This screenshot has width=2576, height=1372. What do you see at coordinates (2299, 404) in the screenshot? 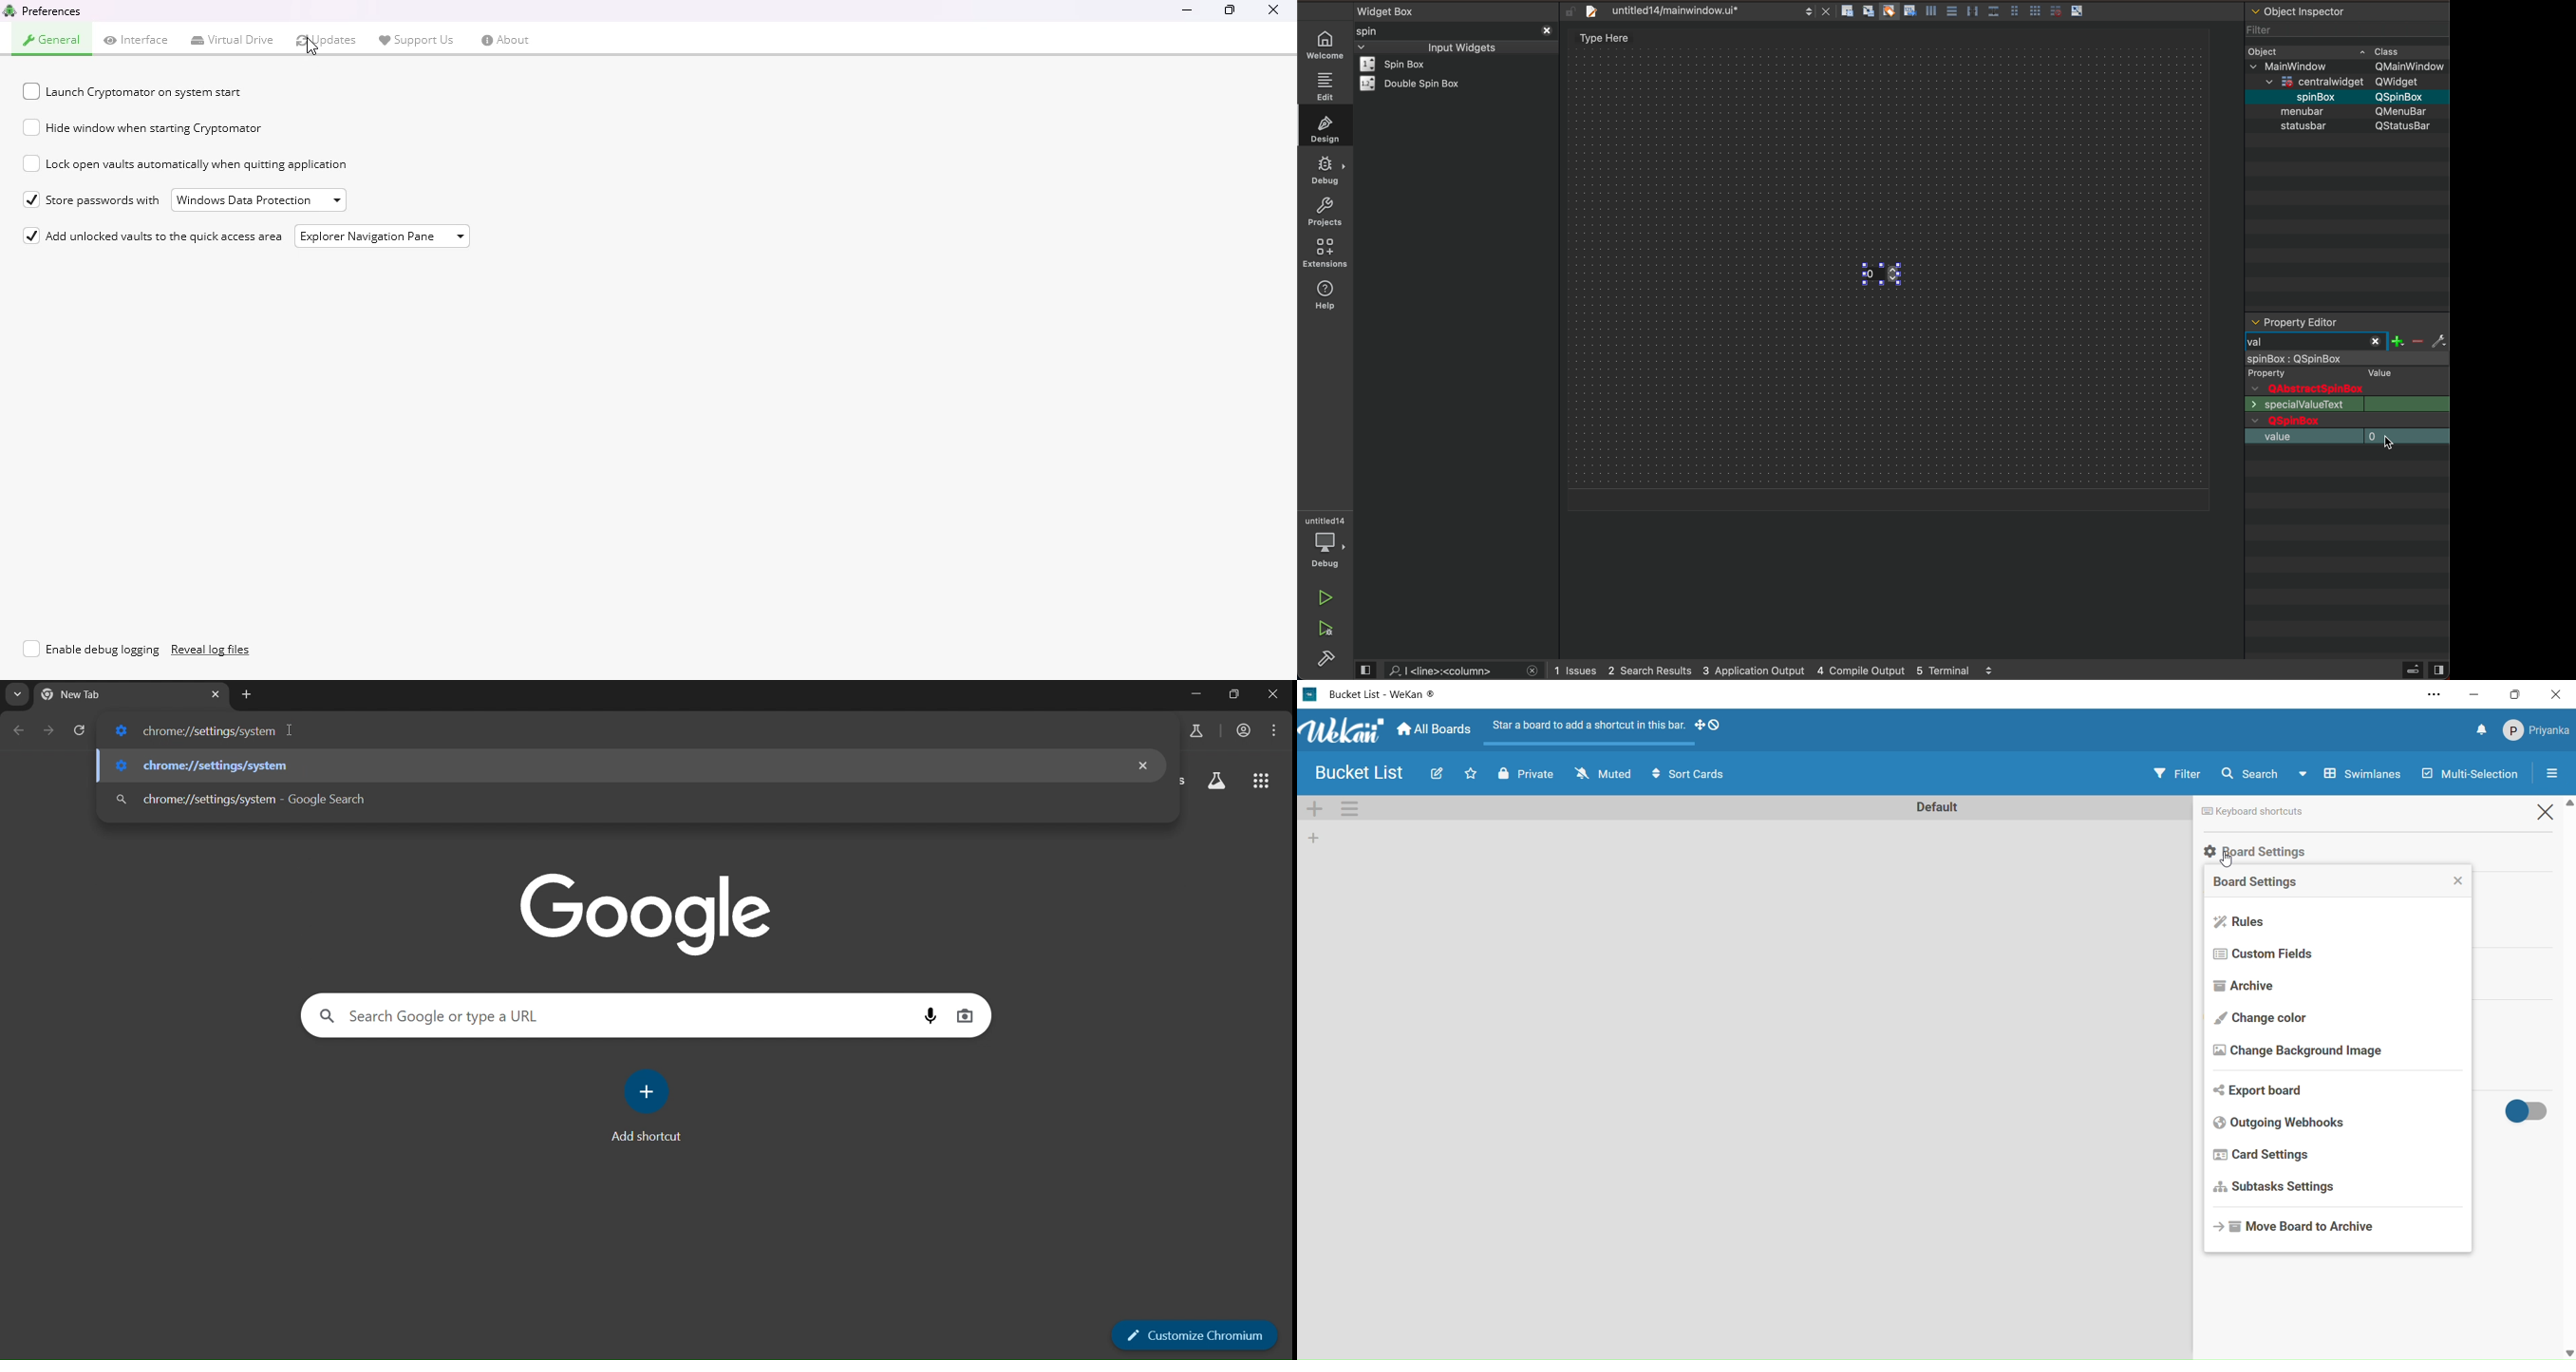
I see `text` at bounding box center [2299, 404].